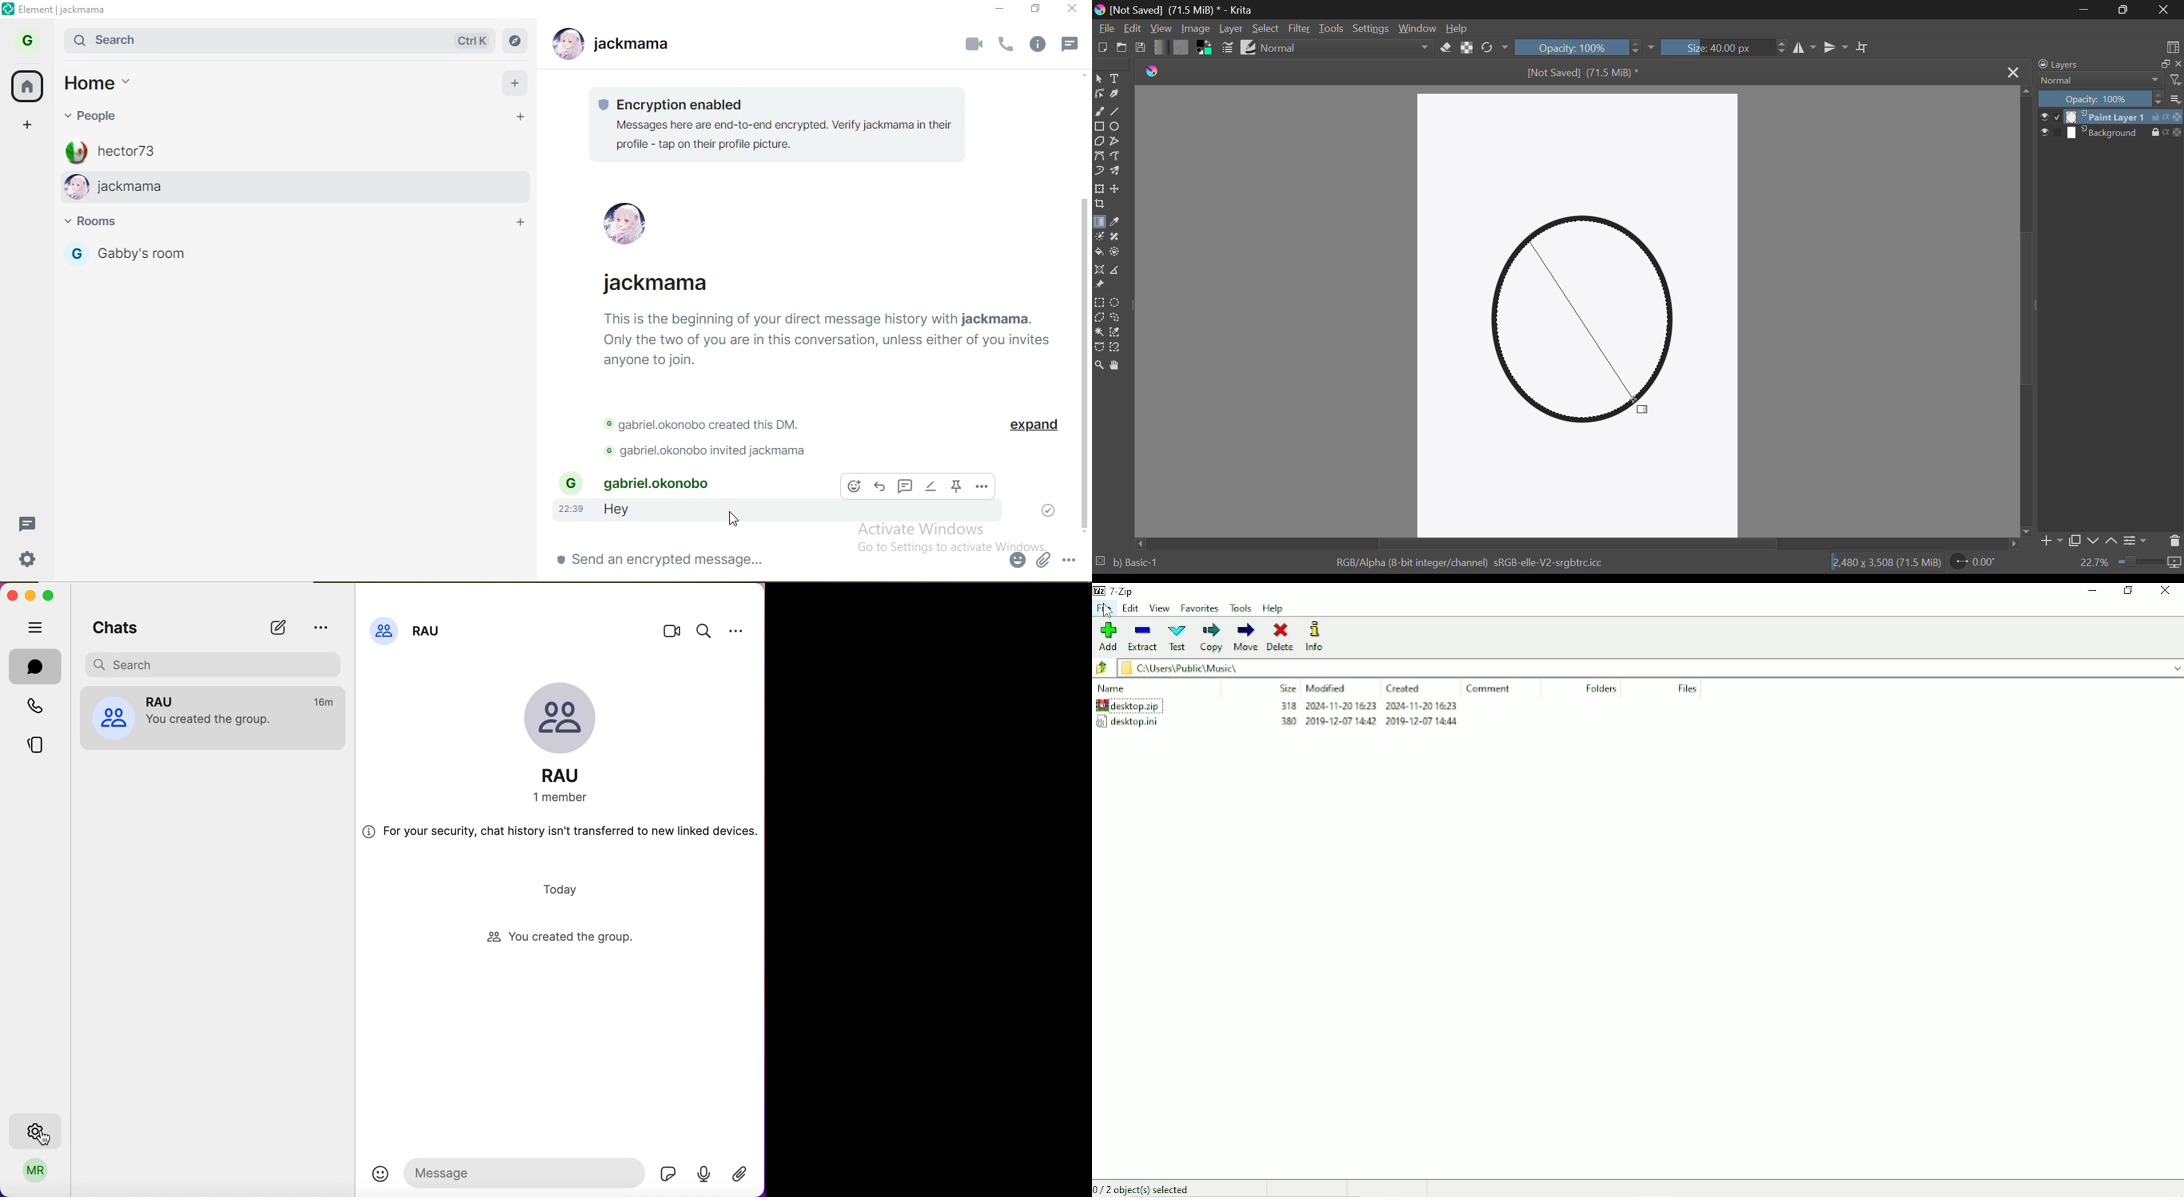 This screenshot has width=2184, height=1204. I want to click on scroll bar, so click(1085, 365).